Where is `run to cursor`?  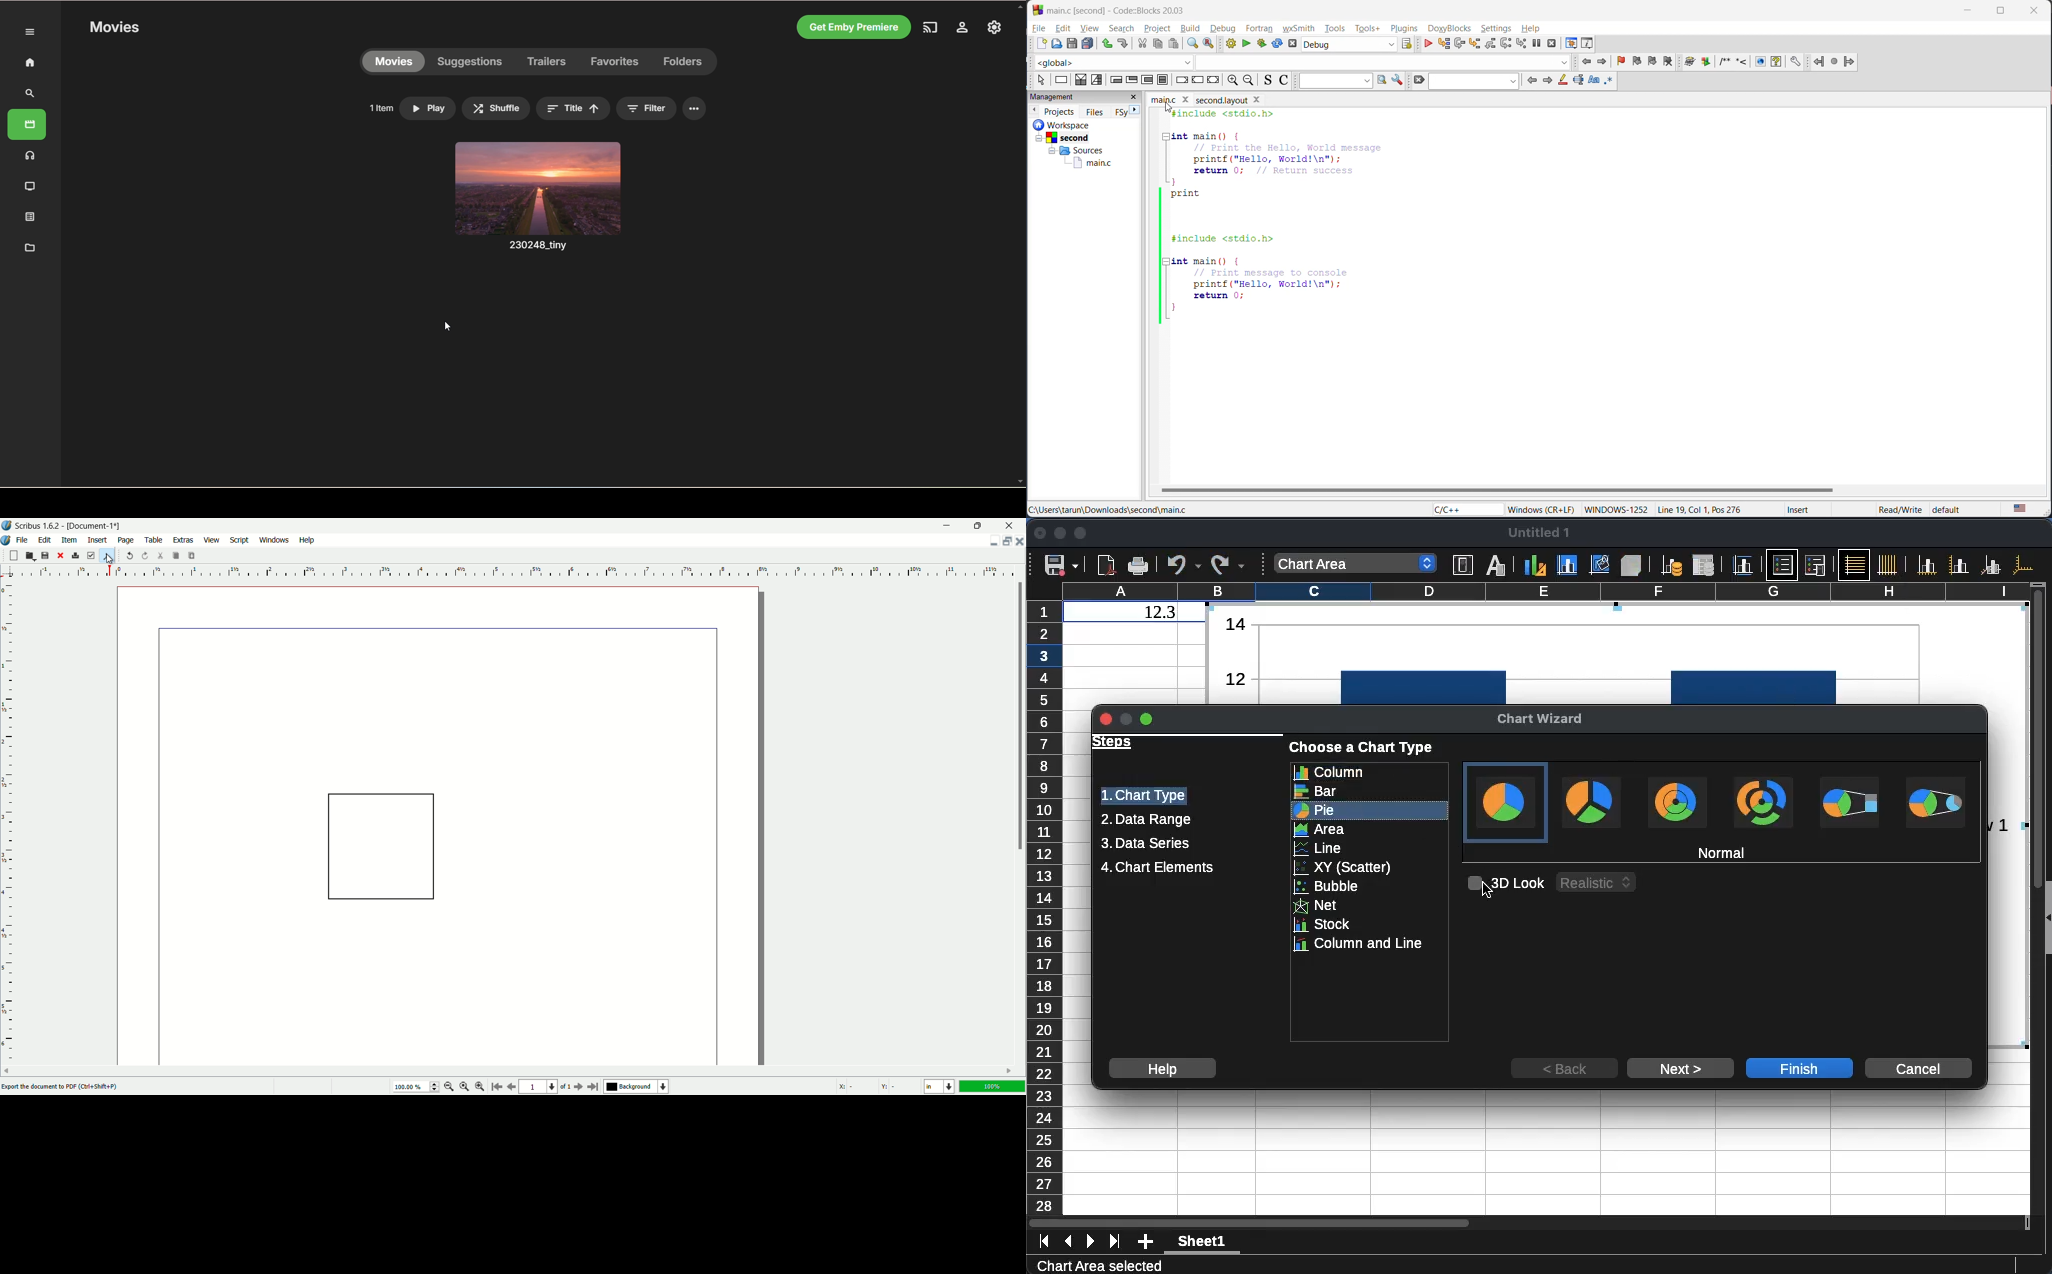 run to cursor is located at coordinates (1444, 44).